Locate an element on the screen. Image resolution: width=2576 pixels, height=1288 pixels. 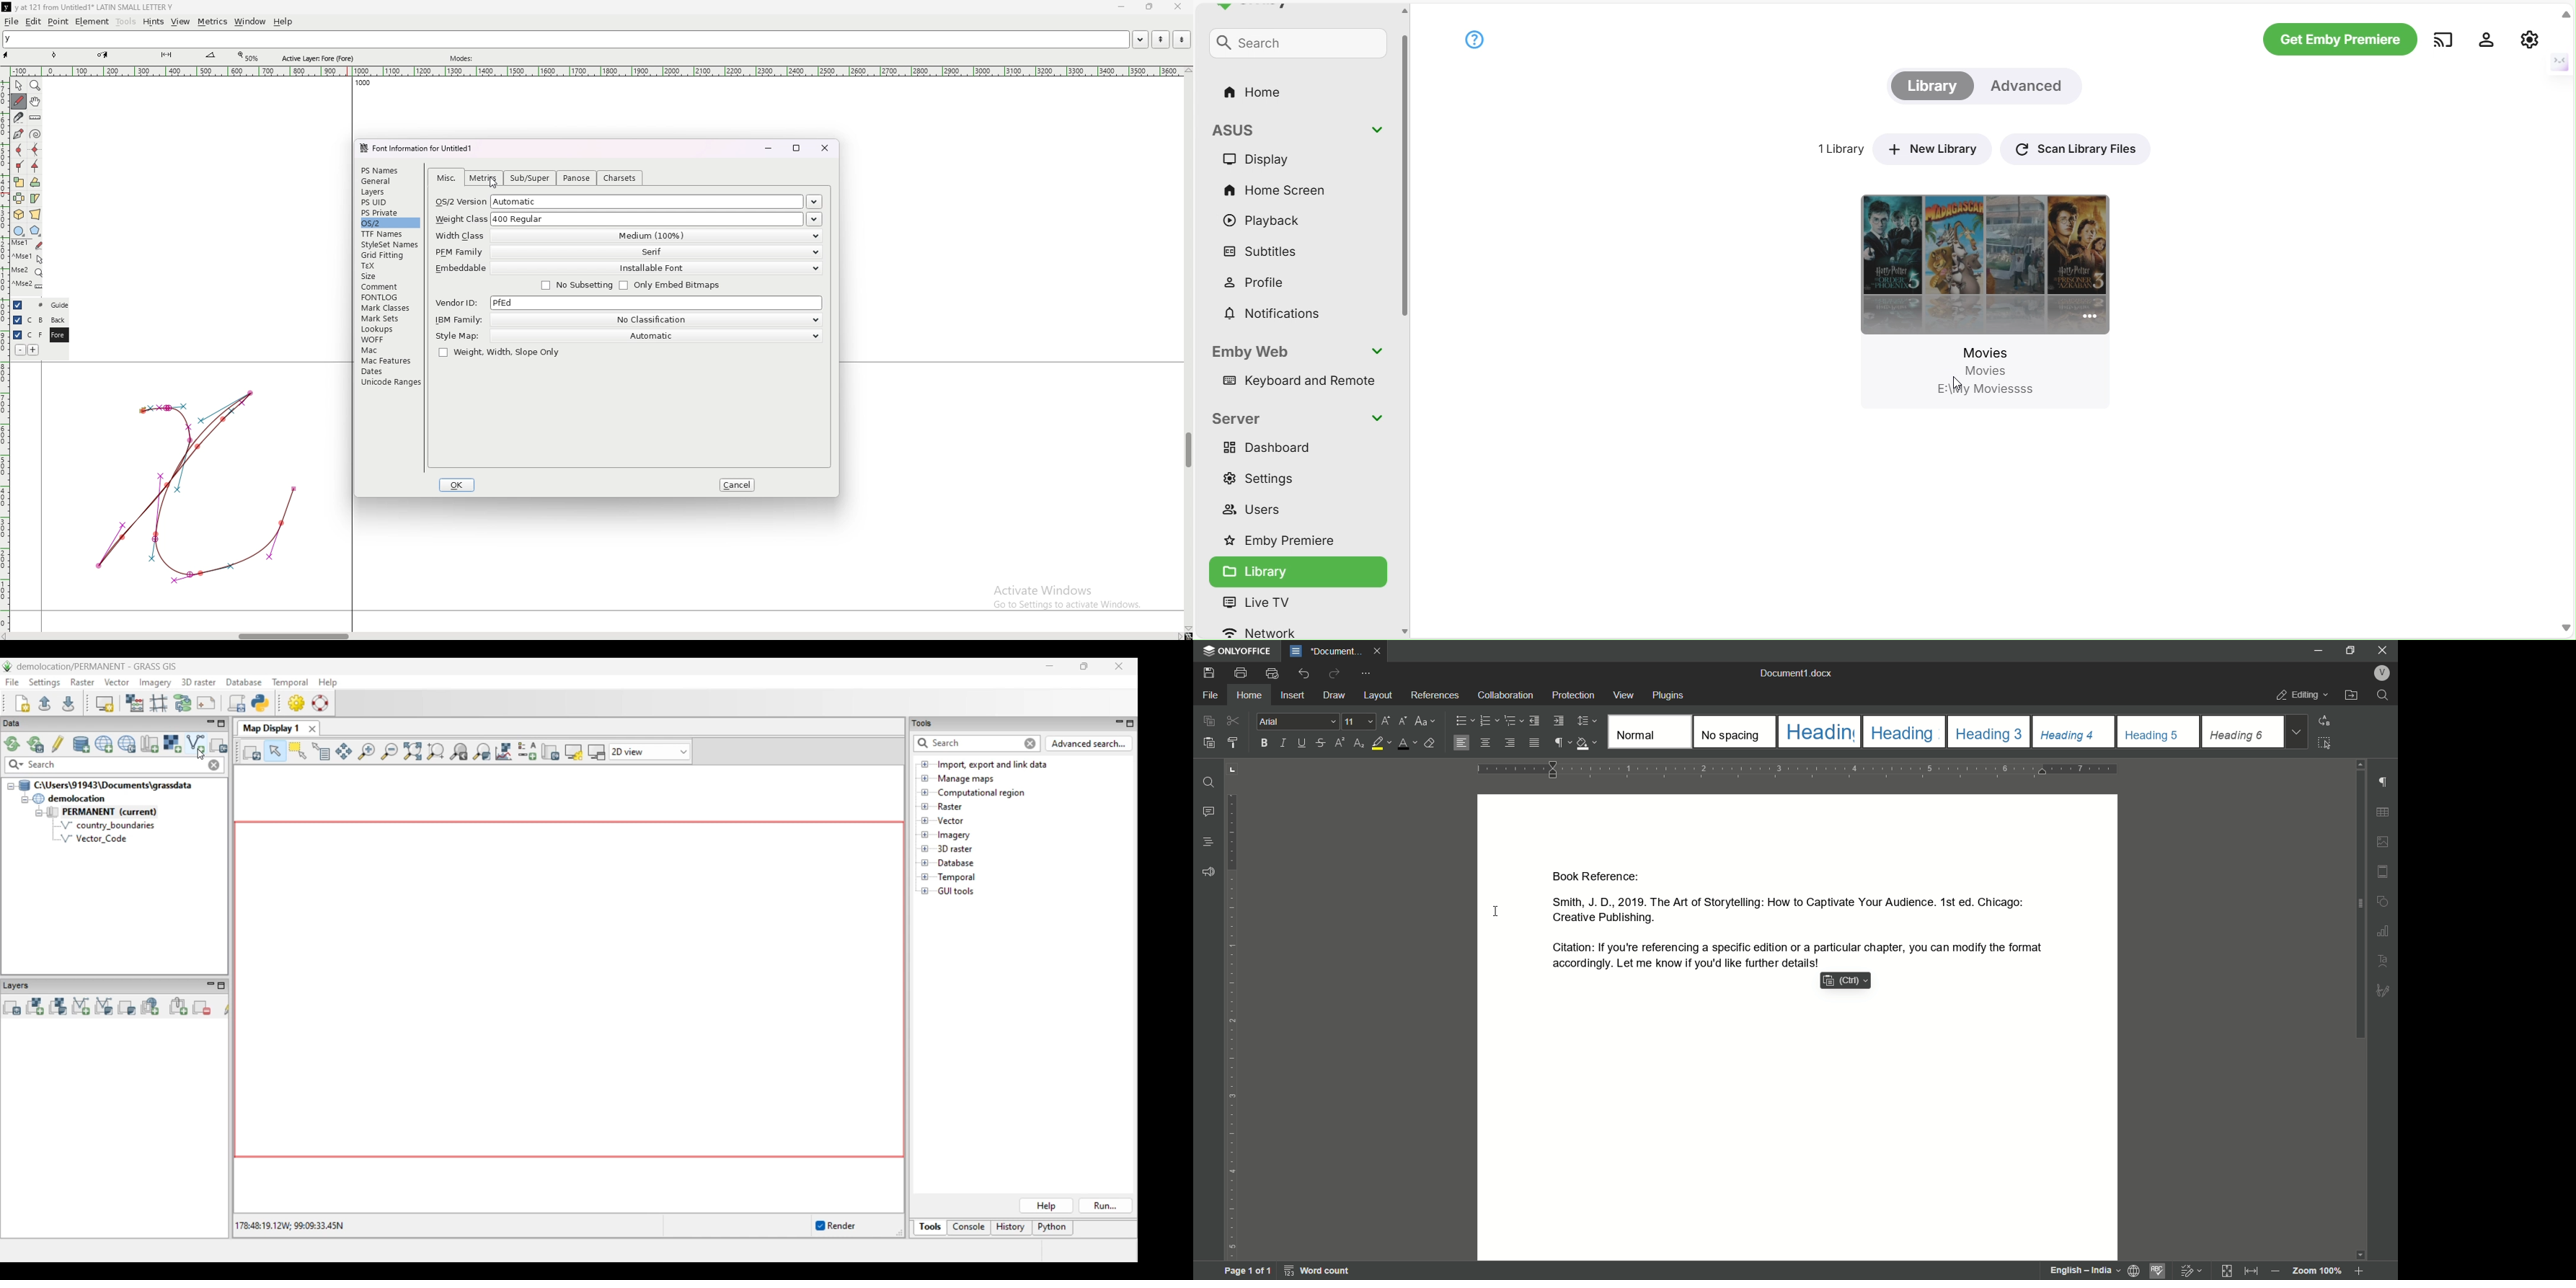
increment font size is located at coordinates (1385, 721).